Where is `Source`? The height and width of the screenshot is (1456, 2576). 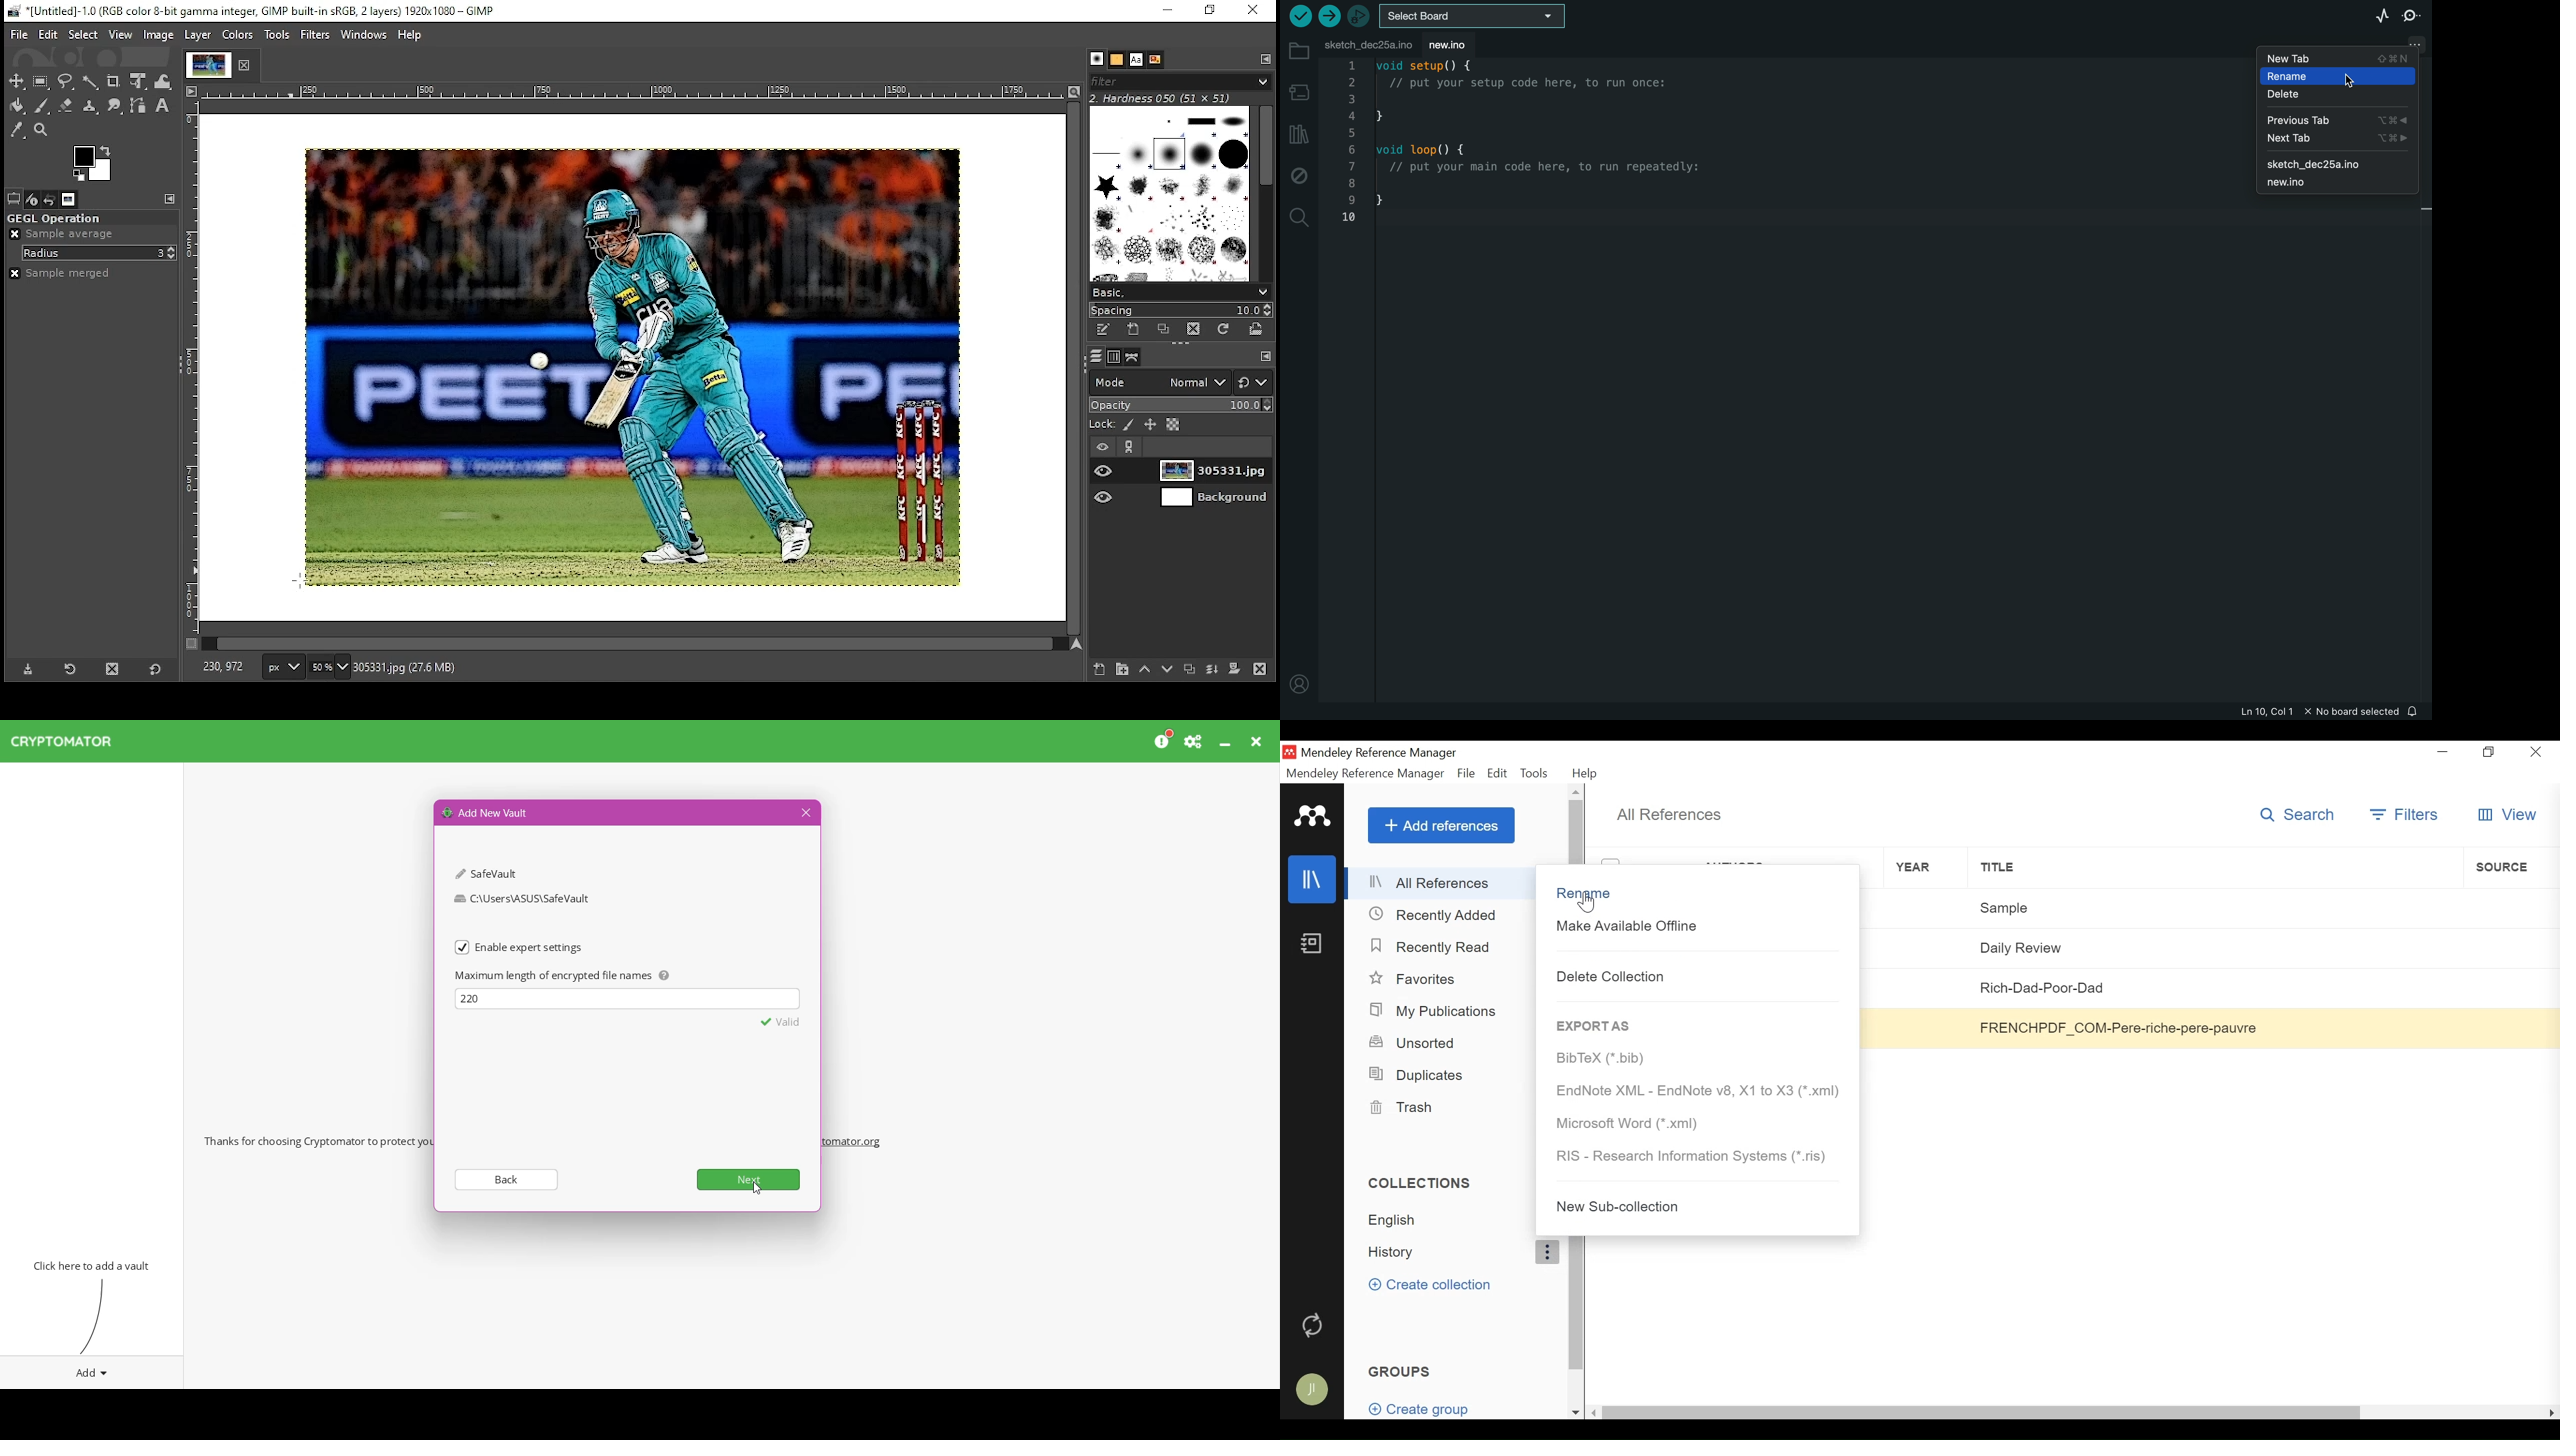
Source is located at coordinates (2511, 905).